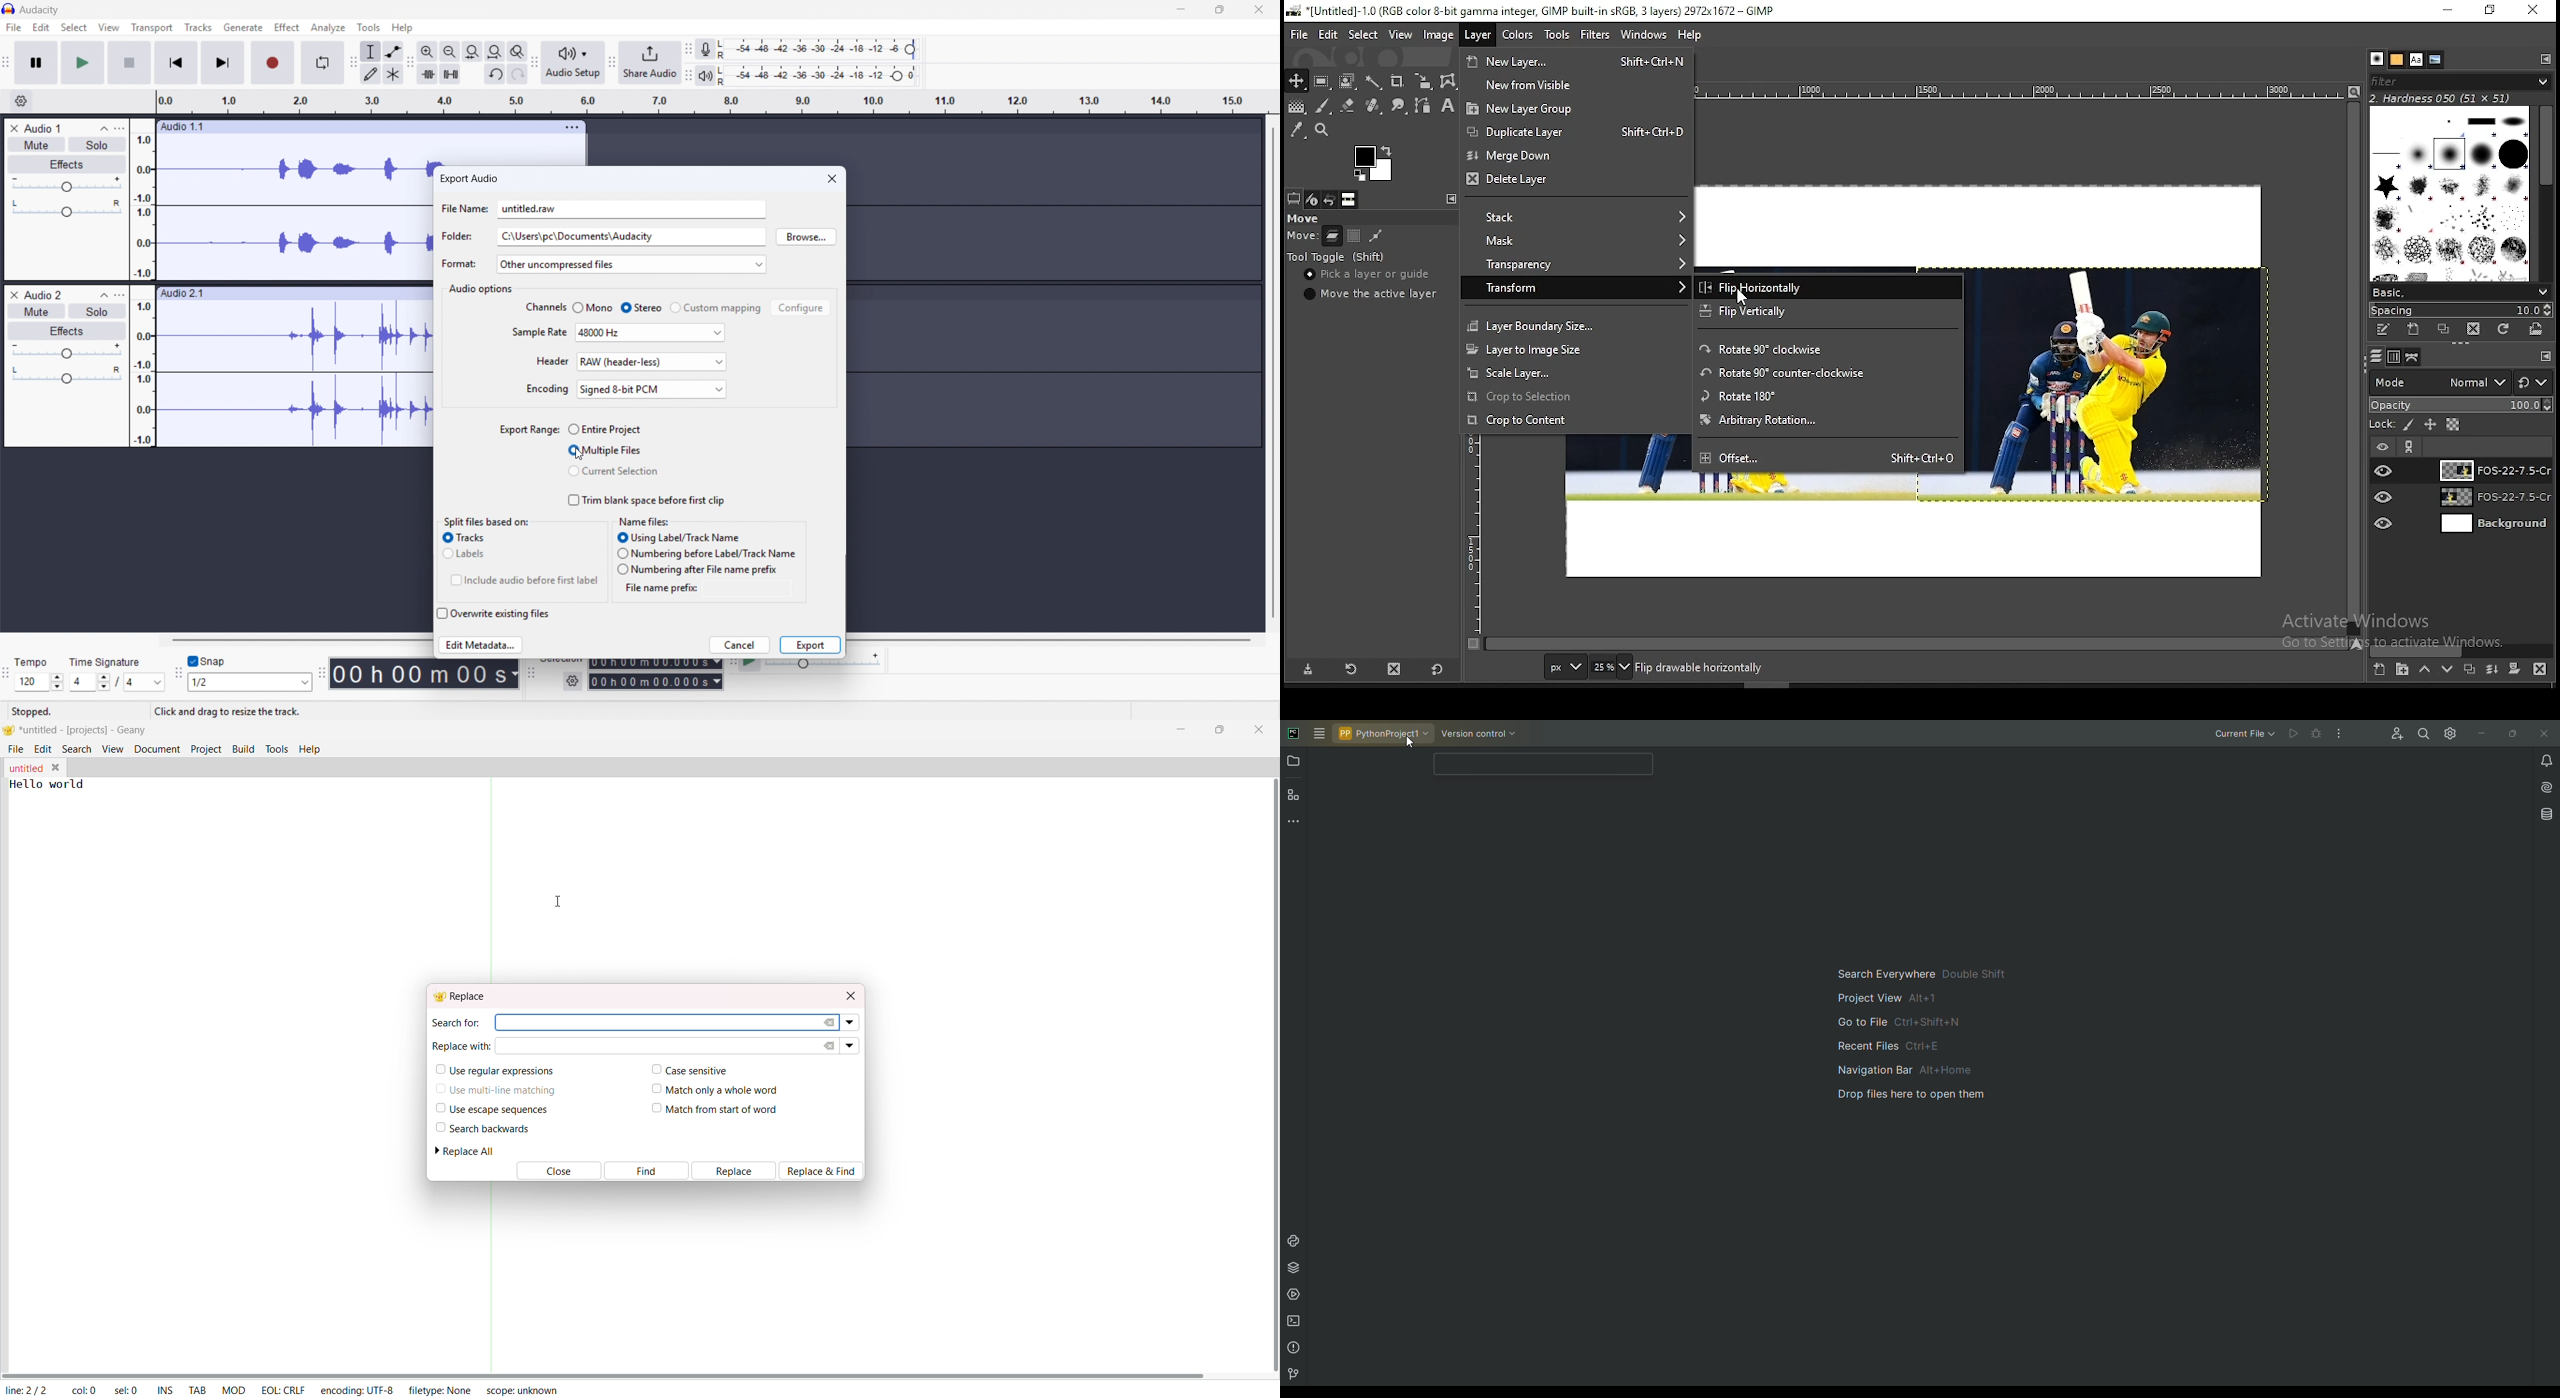 The width and height of the screenshot is (2576, 1400). I want to click on images, so click(1349, 200).